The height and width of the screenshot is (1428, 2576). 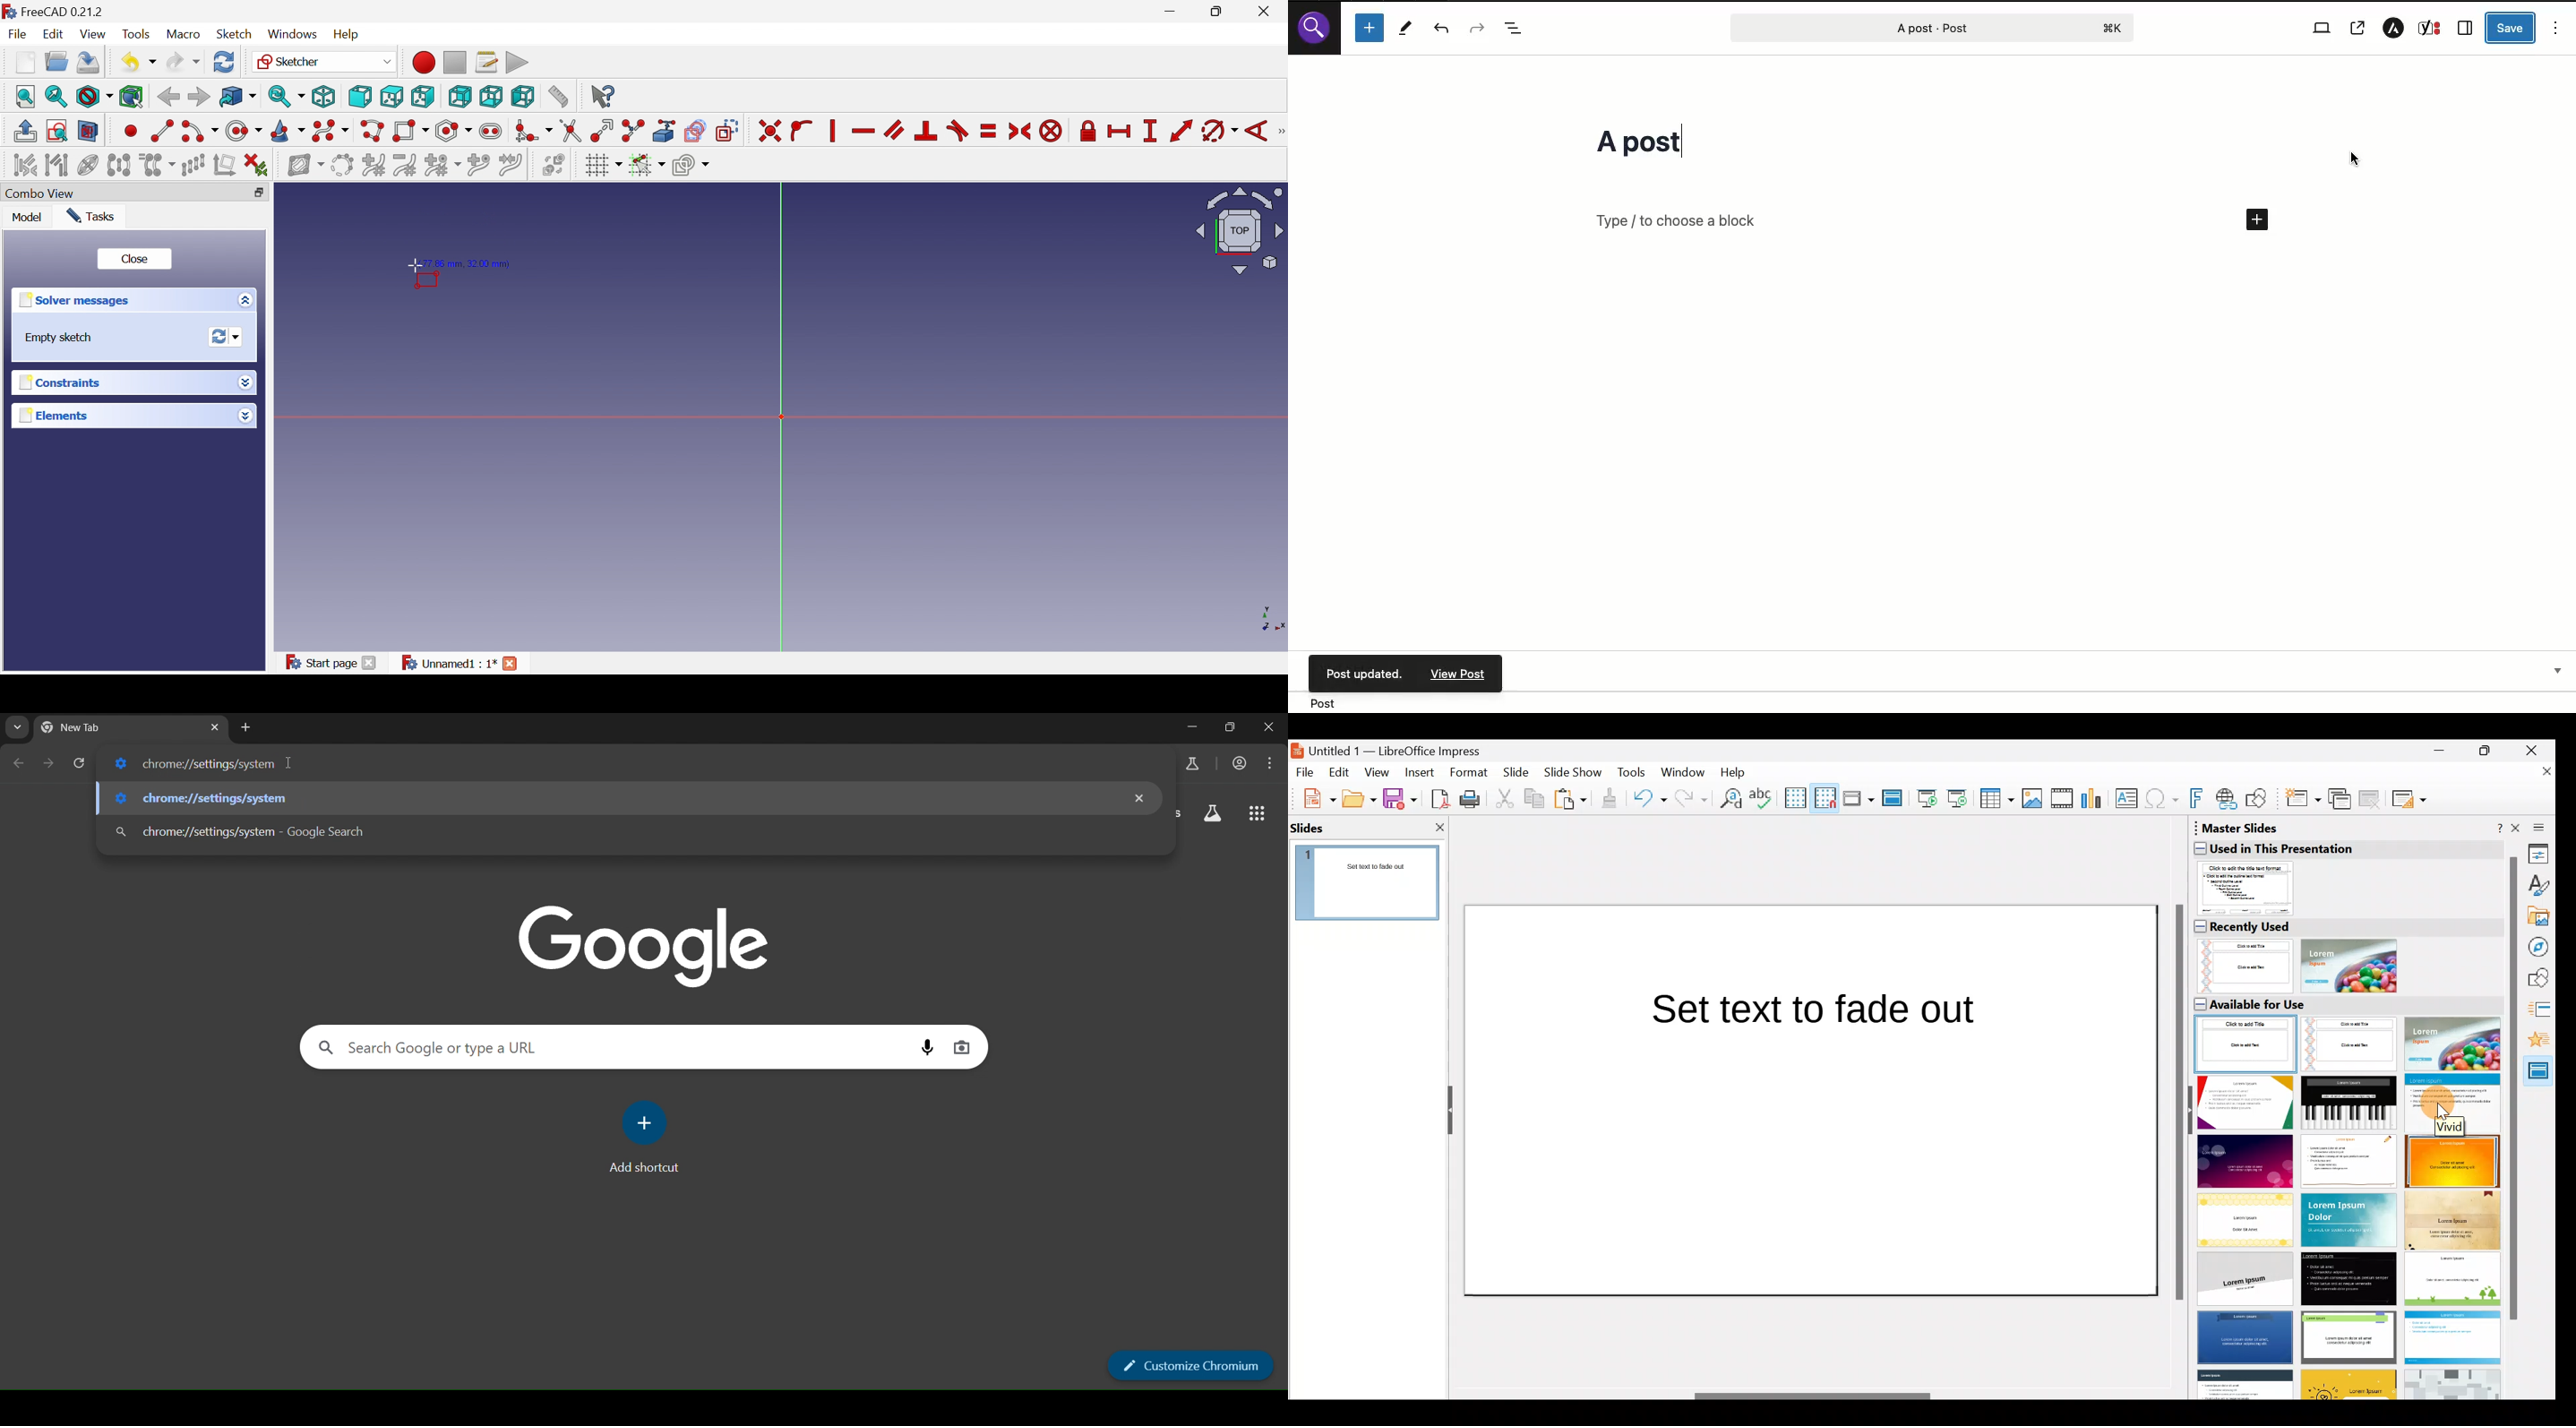 I want to click on Create slot, so click(x=492, y=131).